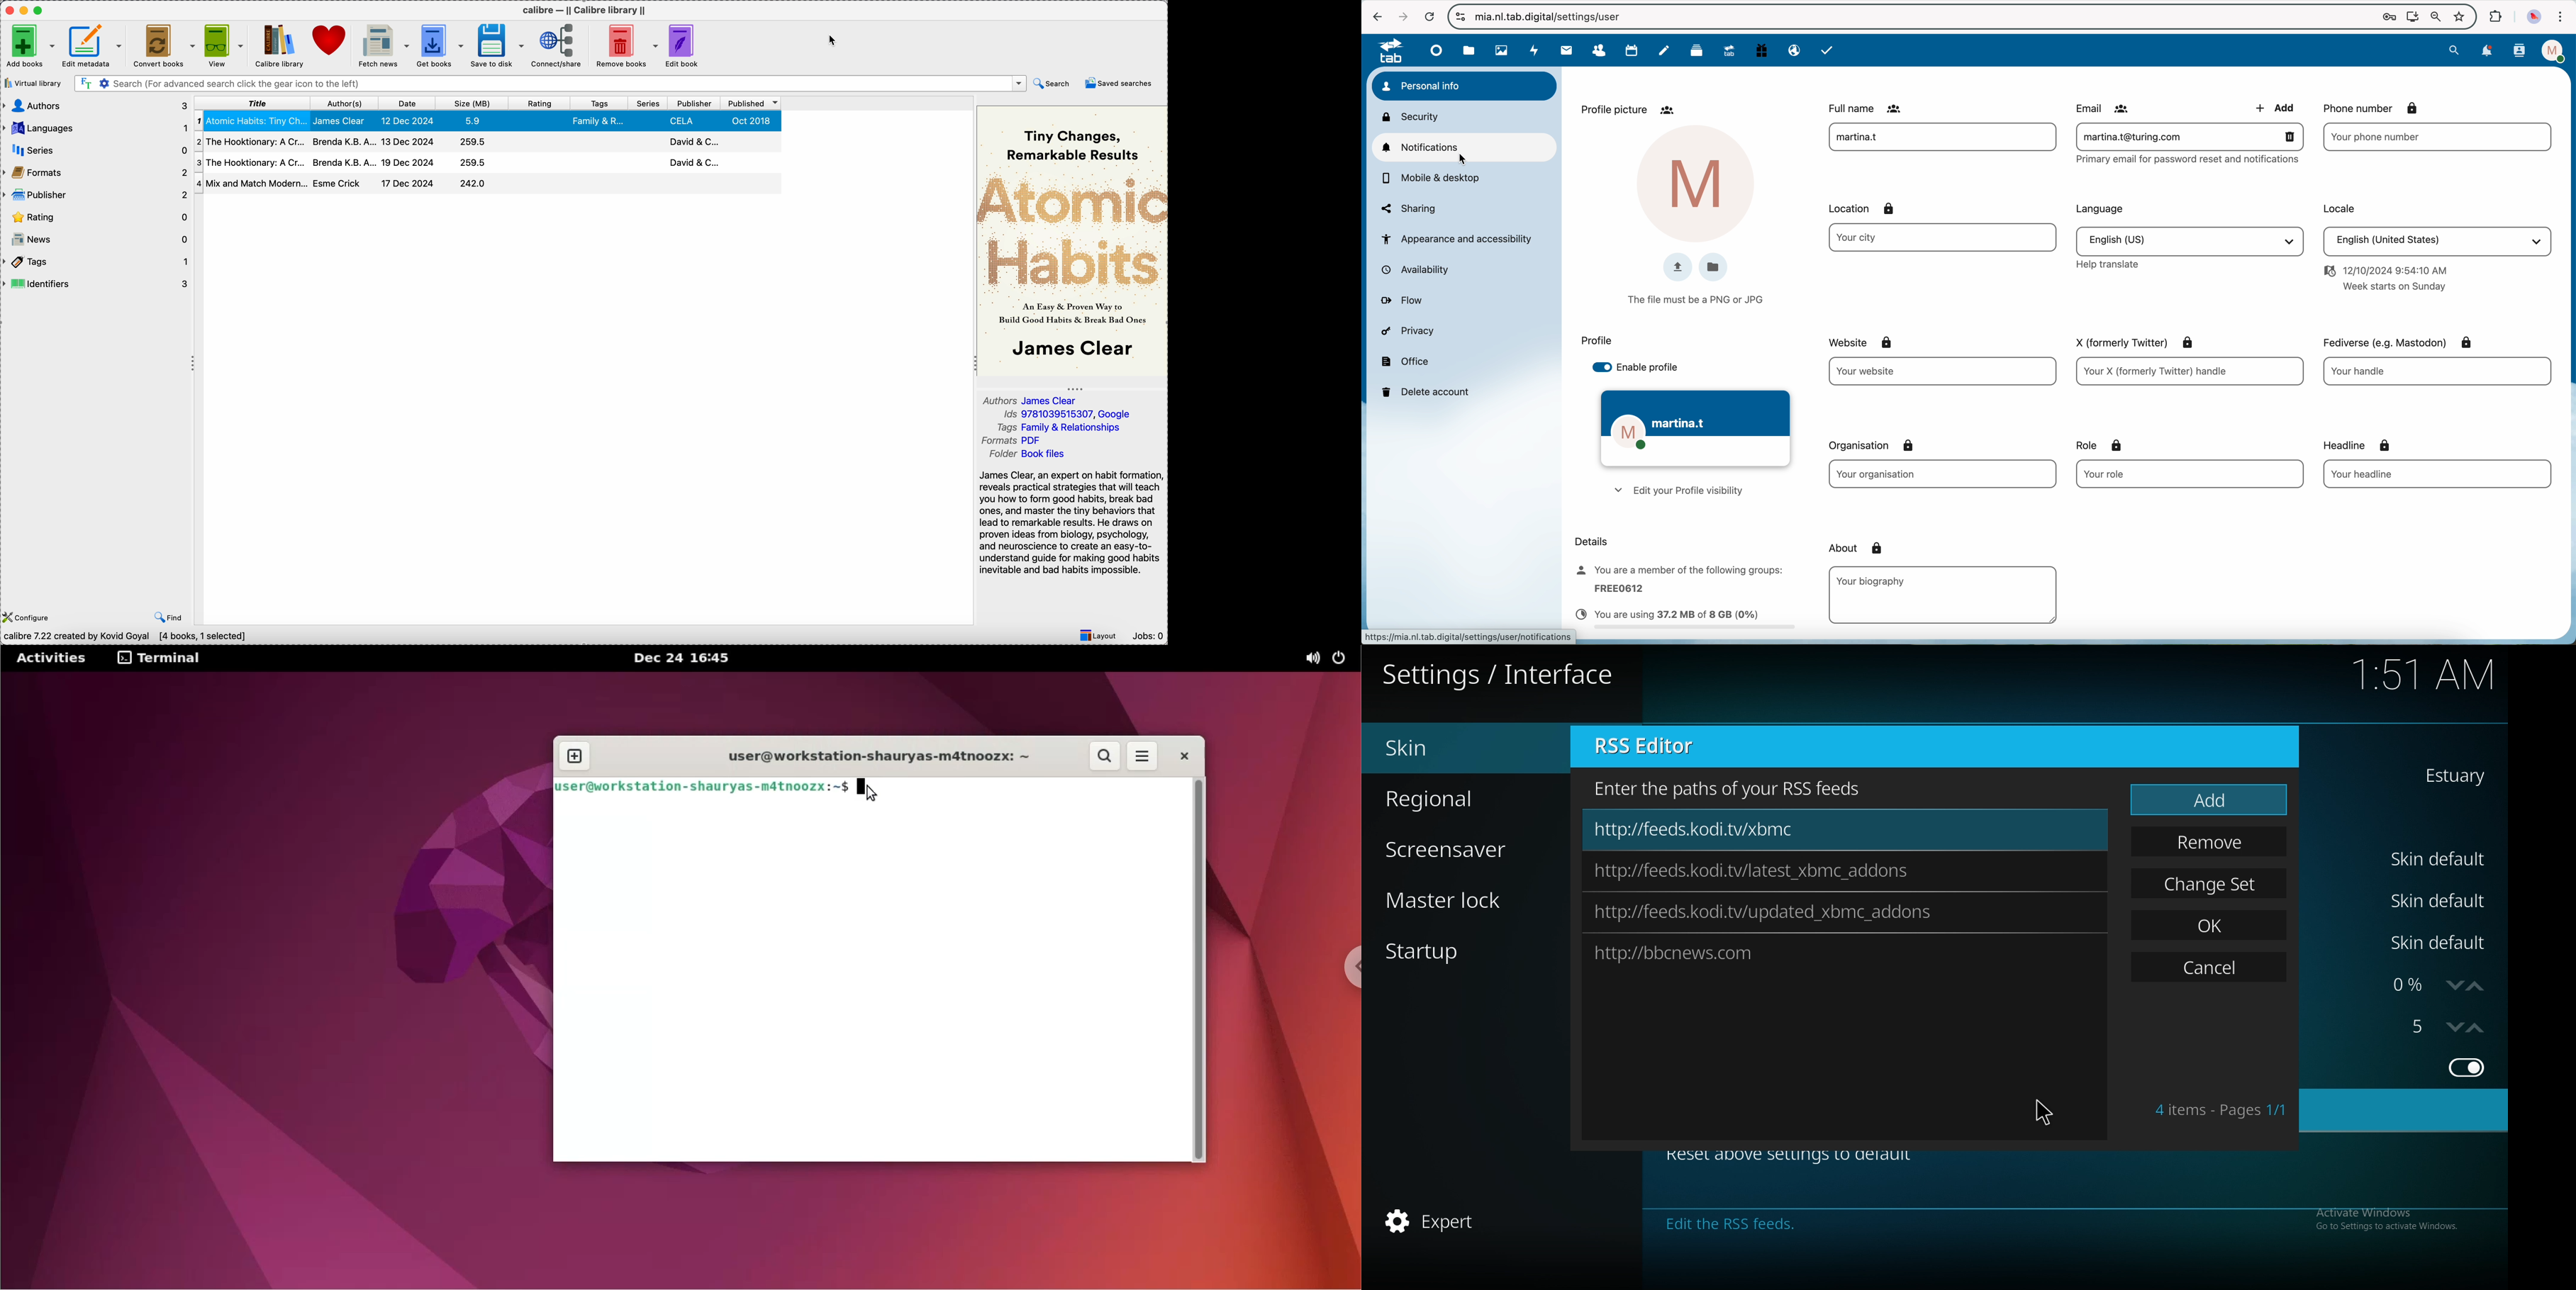  What do you see at coordinates (1375, 16) in the screenshot?
I see `navigate back` at bounding box center [1375, 16].